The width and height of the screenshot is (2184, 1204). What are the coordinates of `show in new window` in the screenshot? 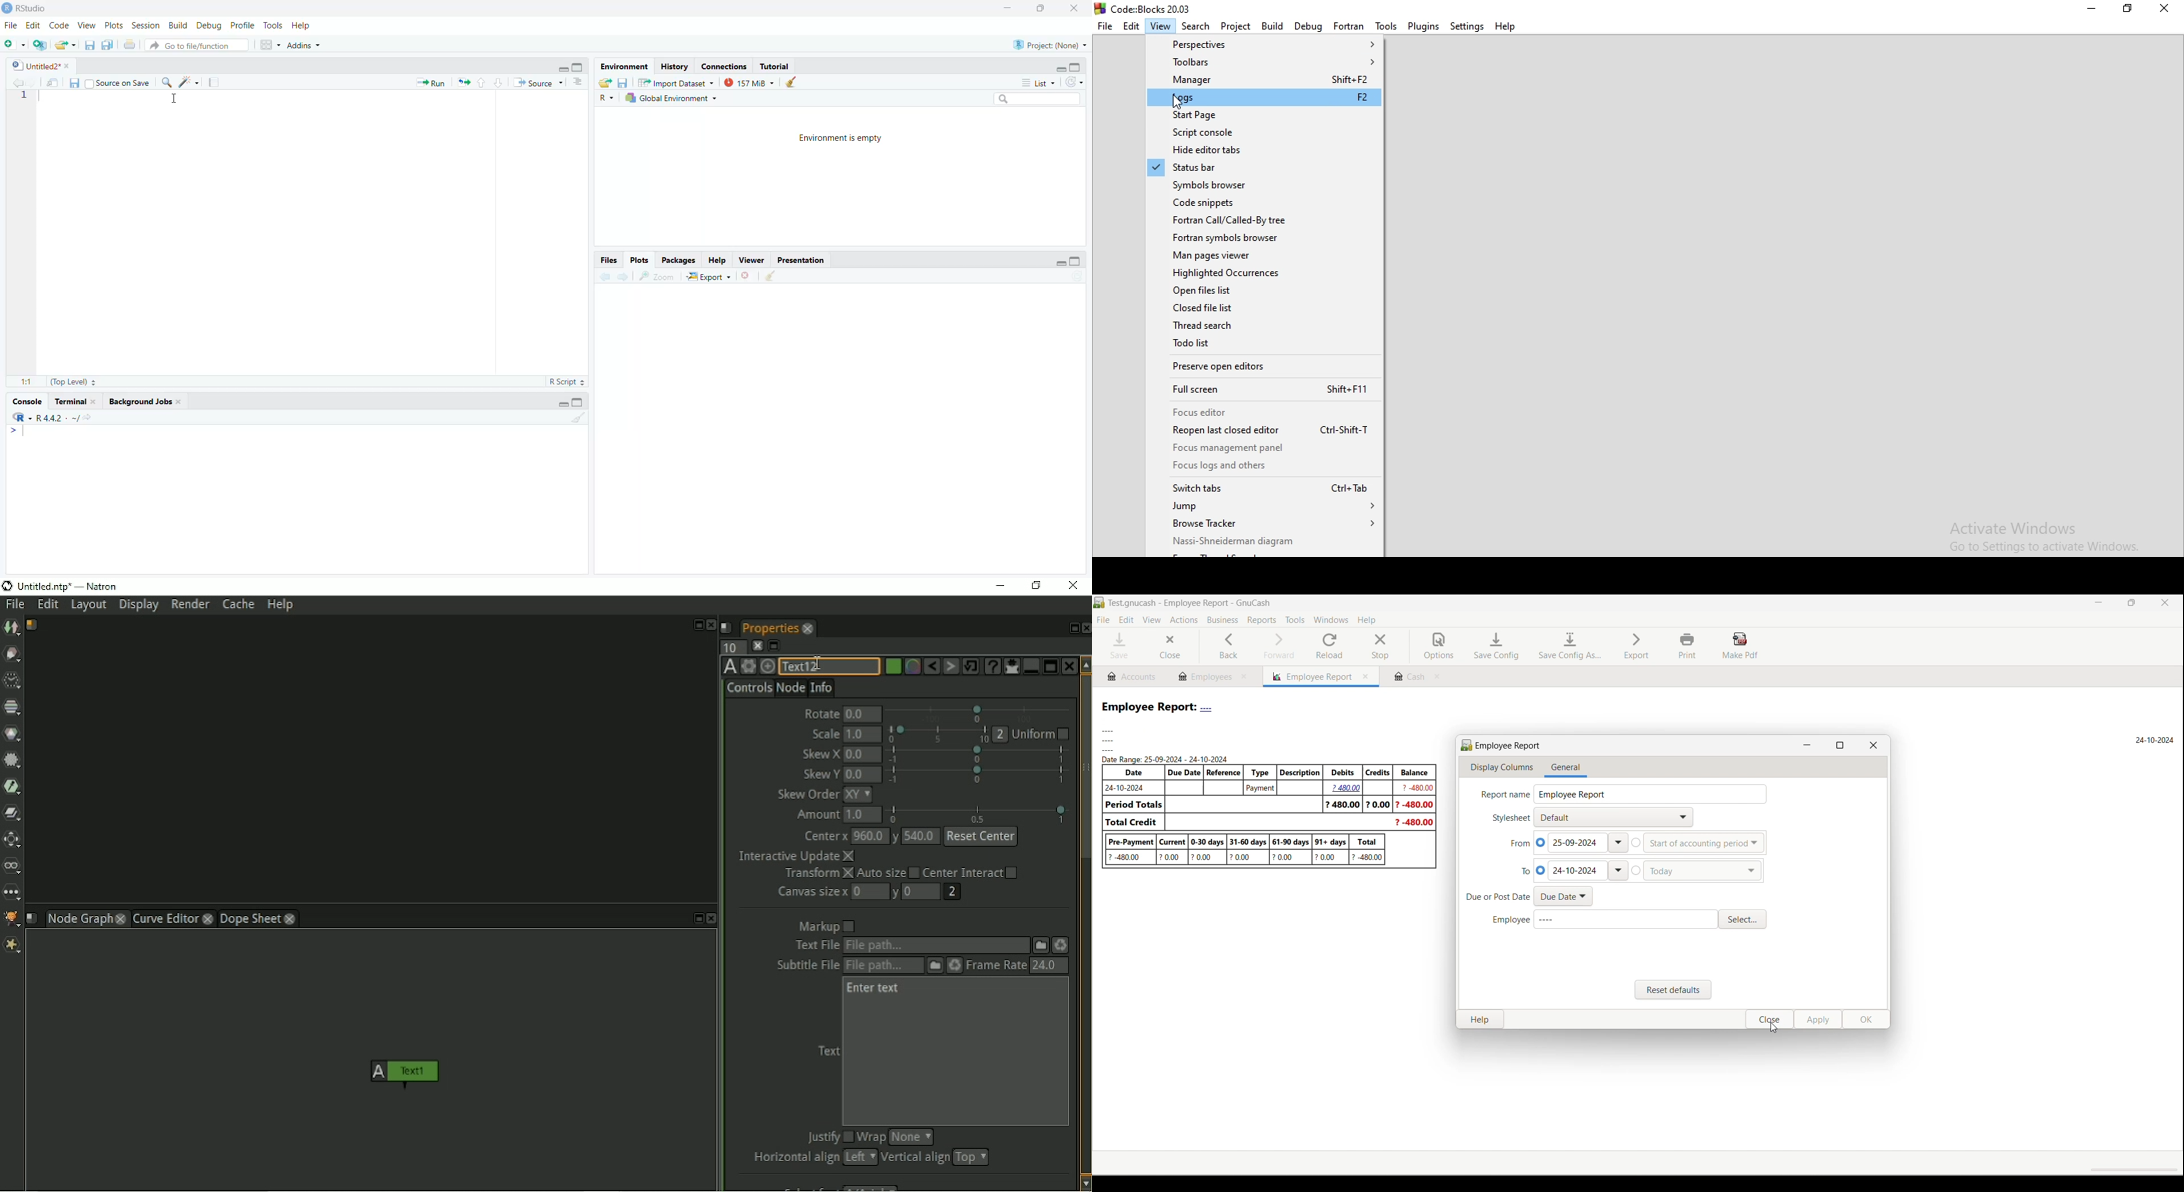 It's located at (52, 82).